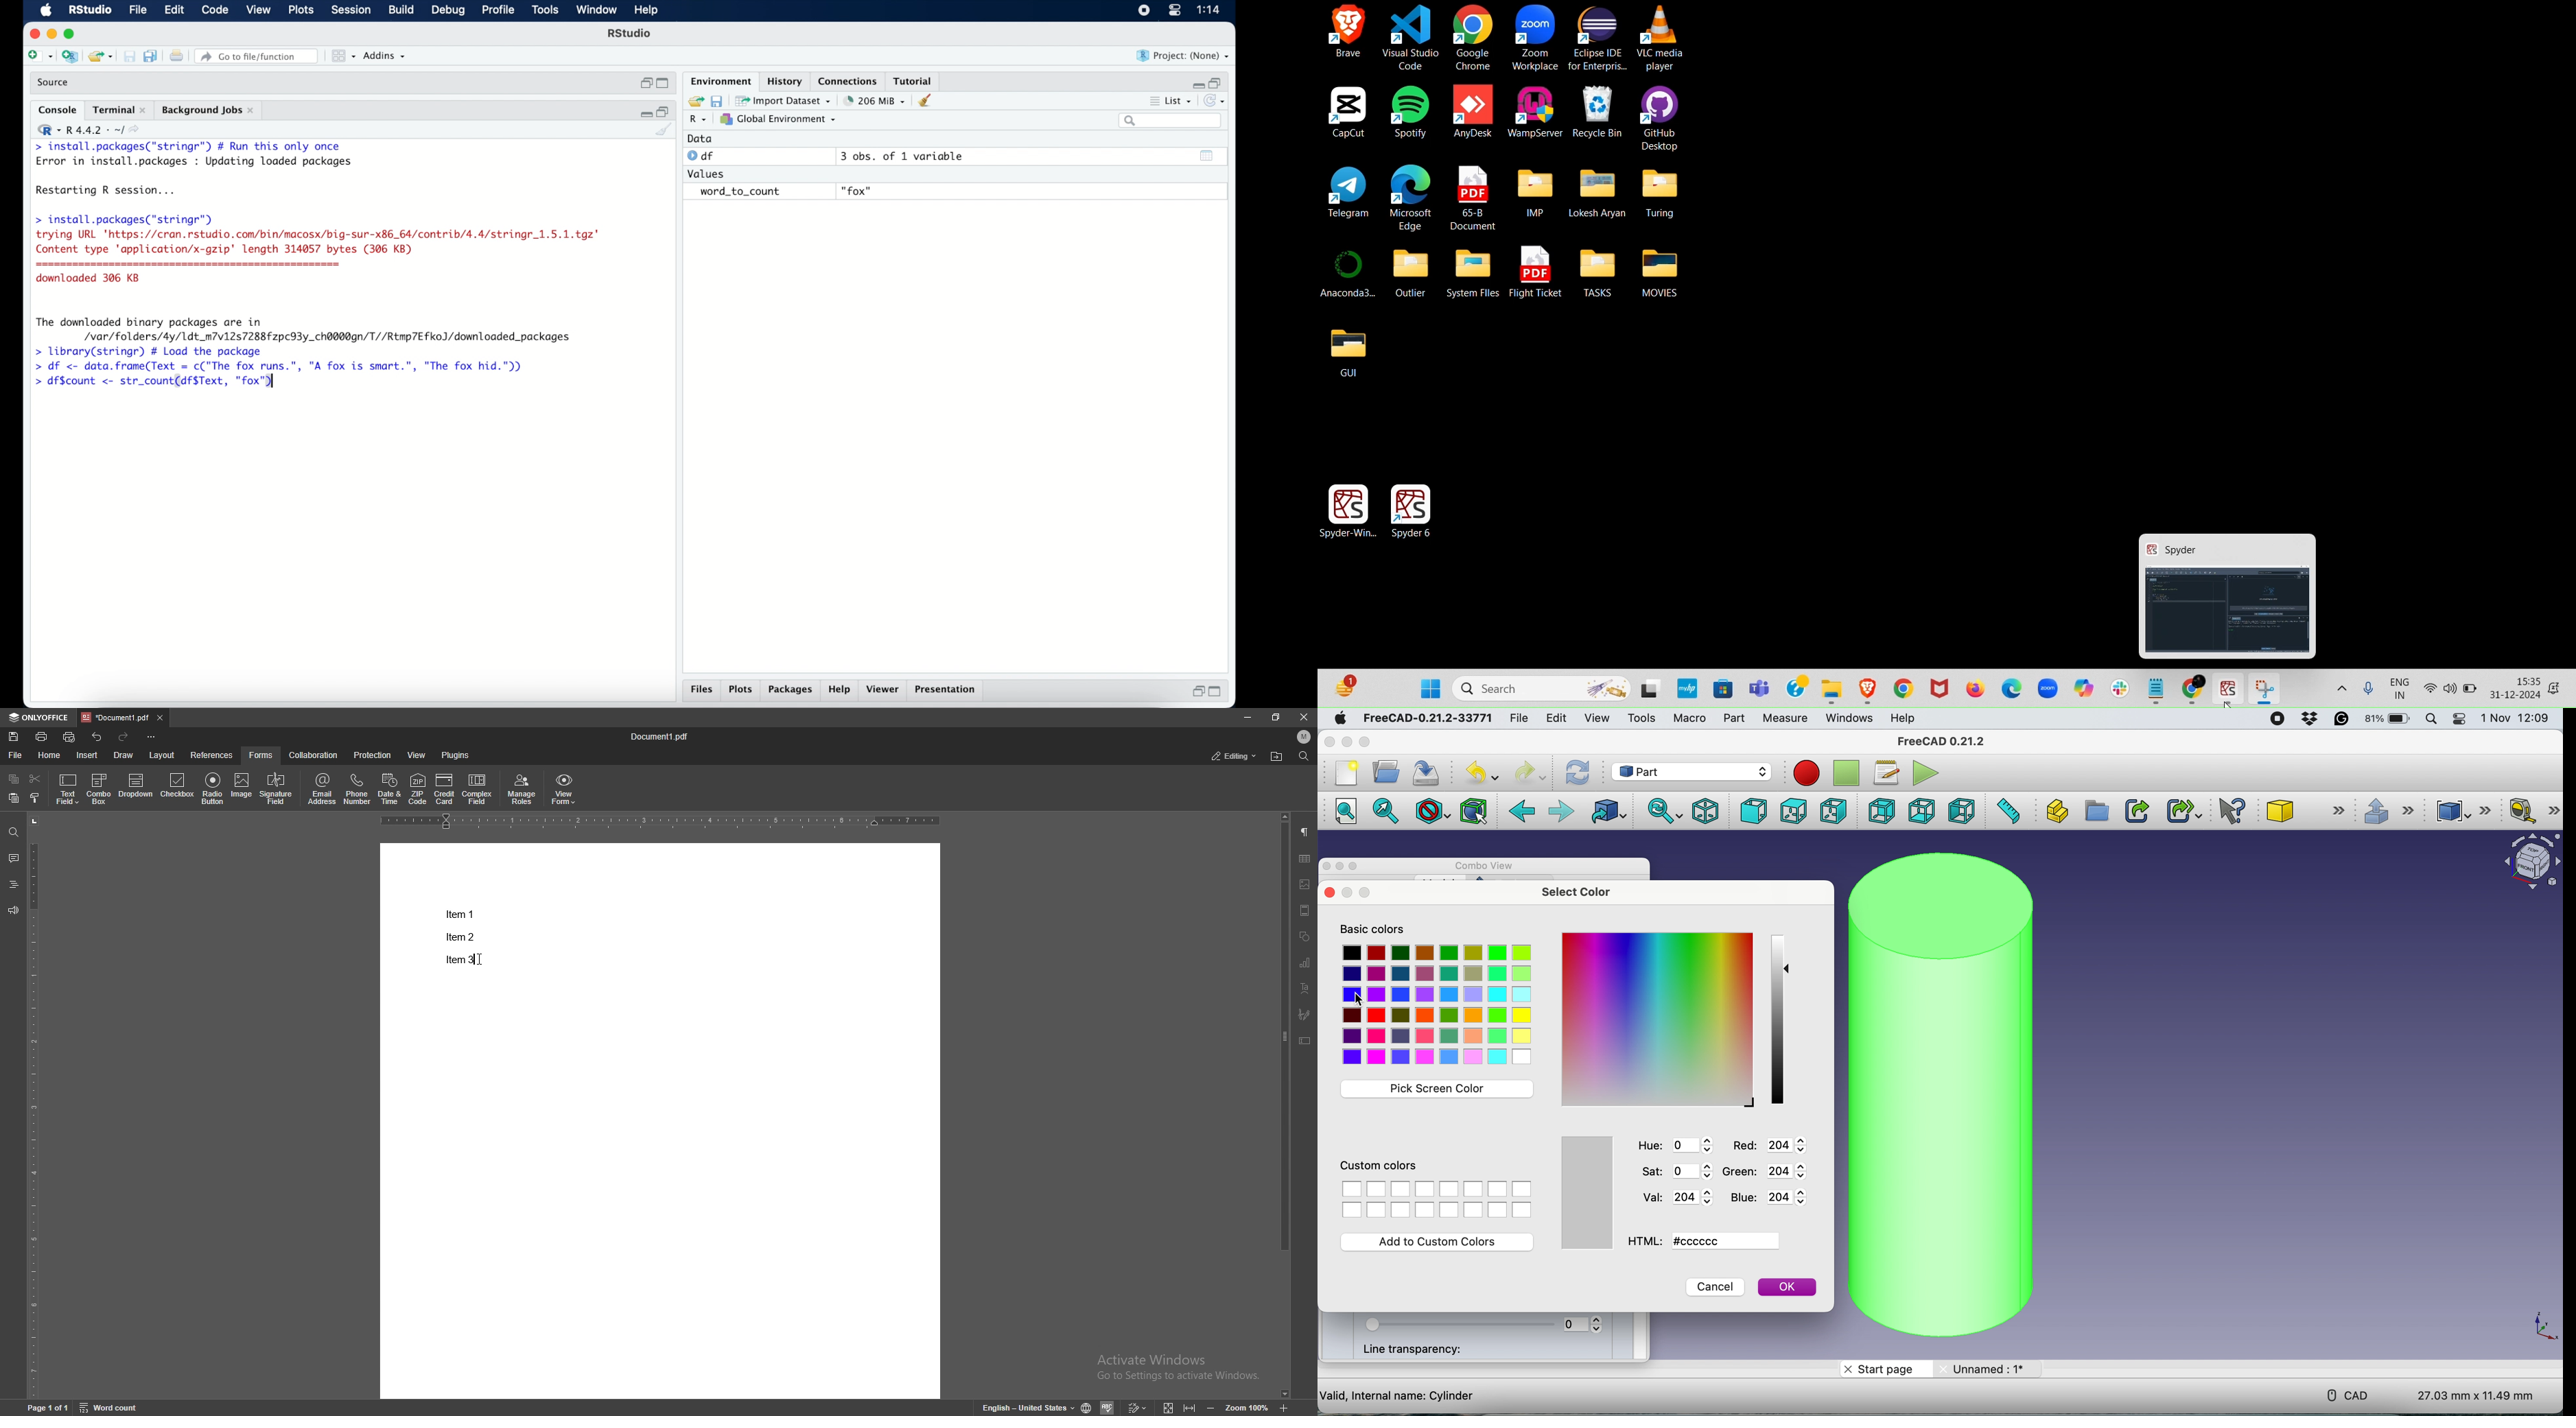 The height and width of the screenshot is (1428, 2576). I want to click on xy coordinate, so click(2542, 1325).